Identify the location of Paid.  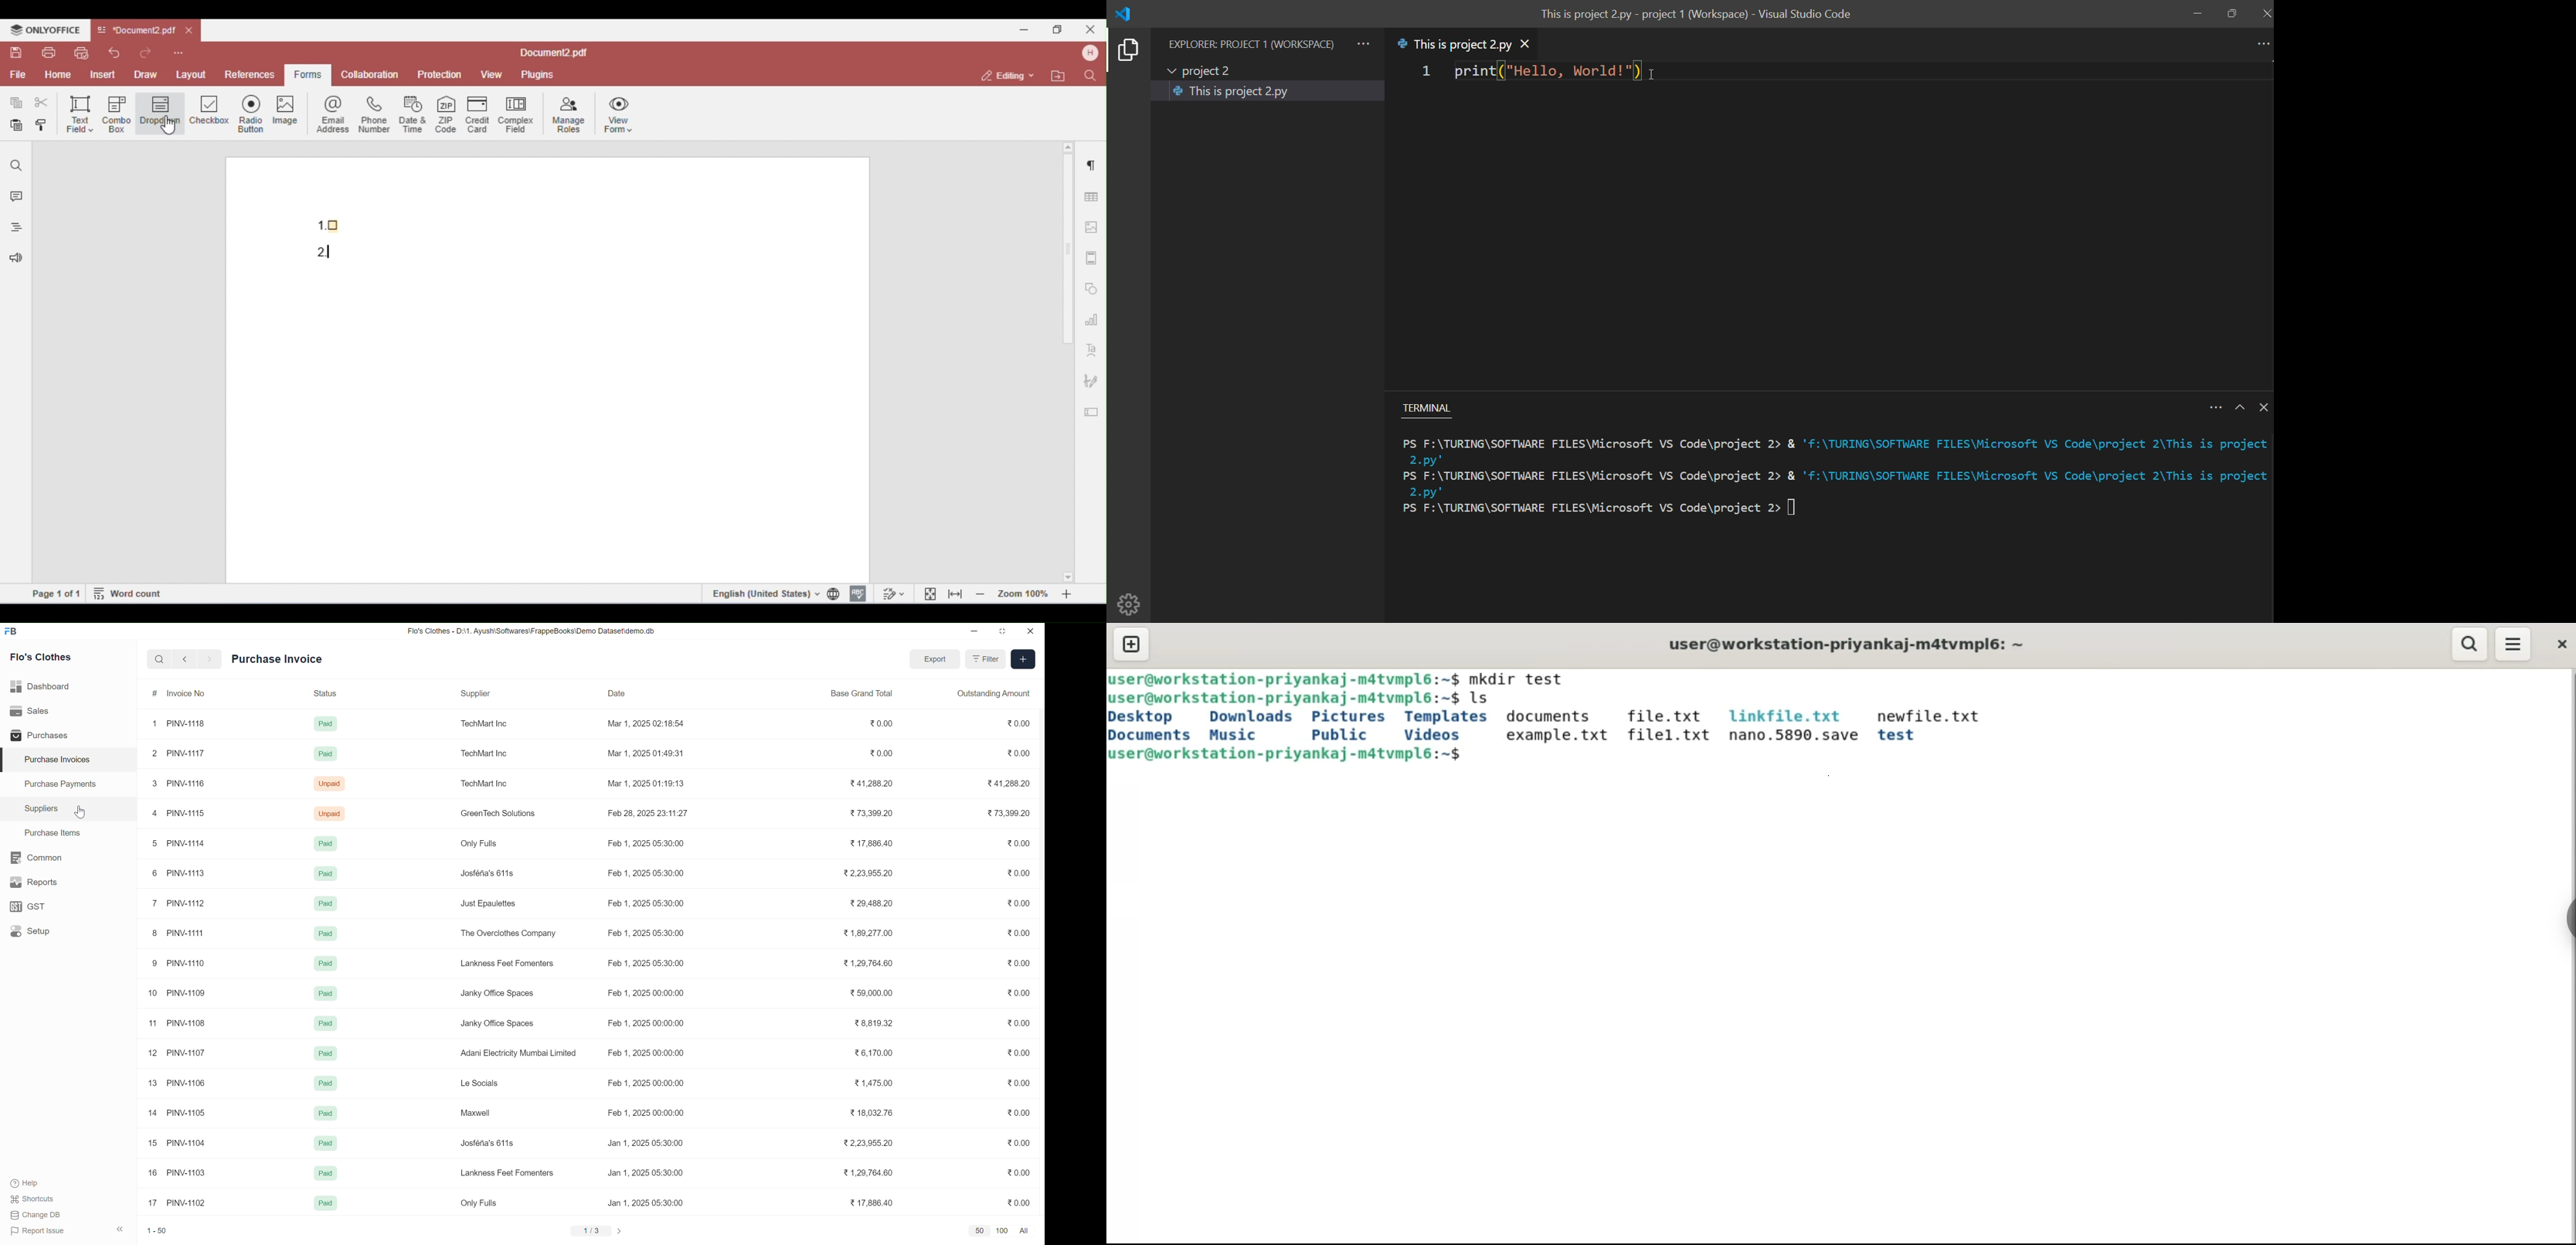
(322, 962).